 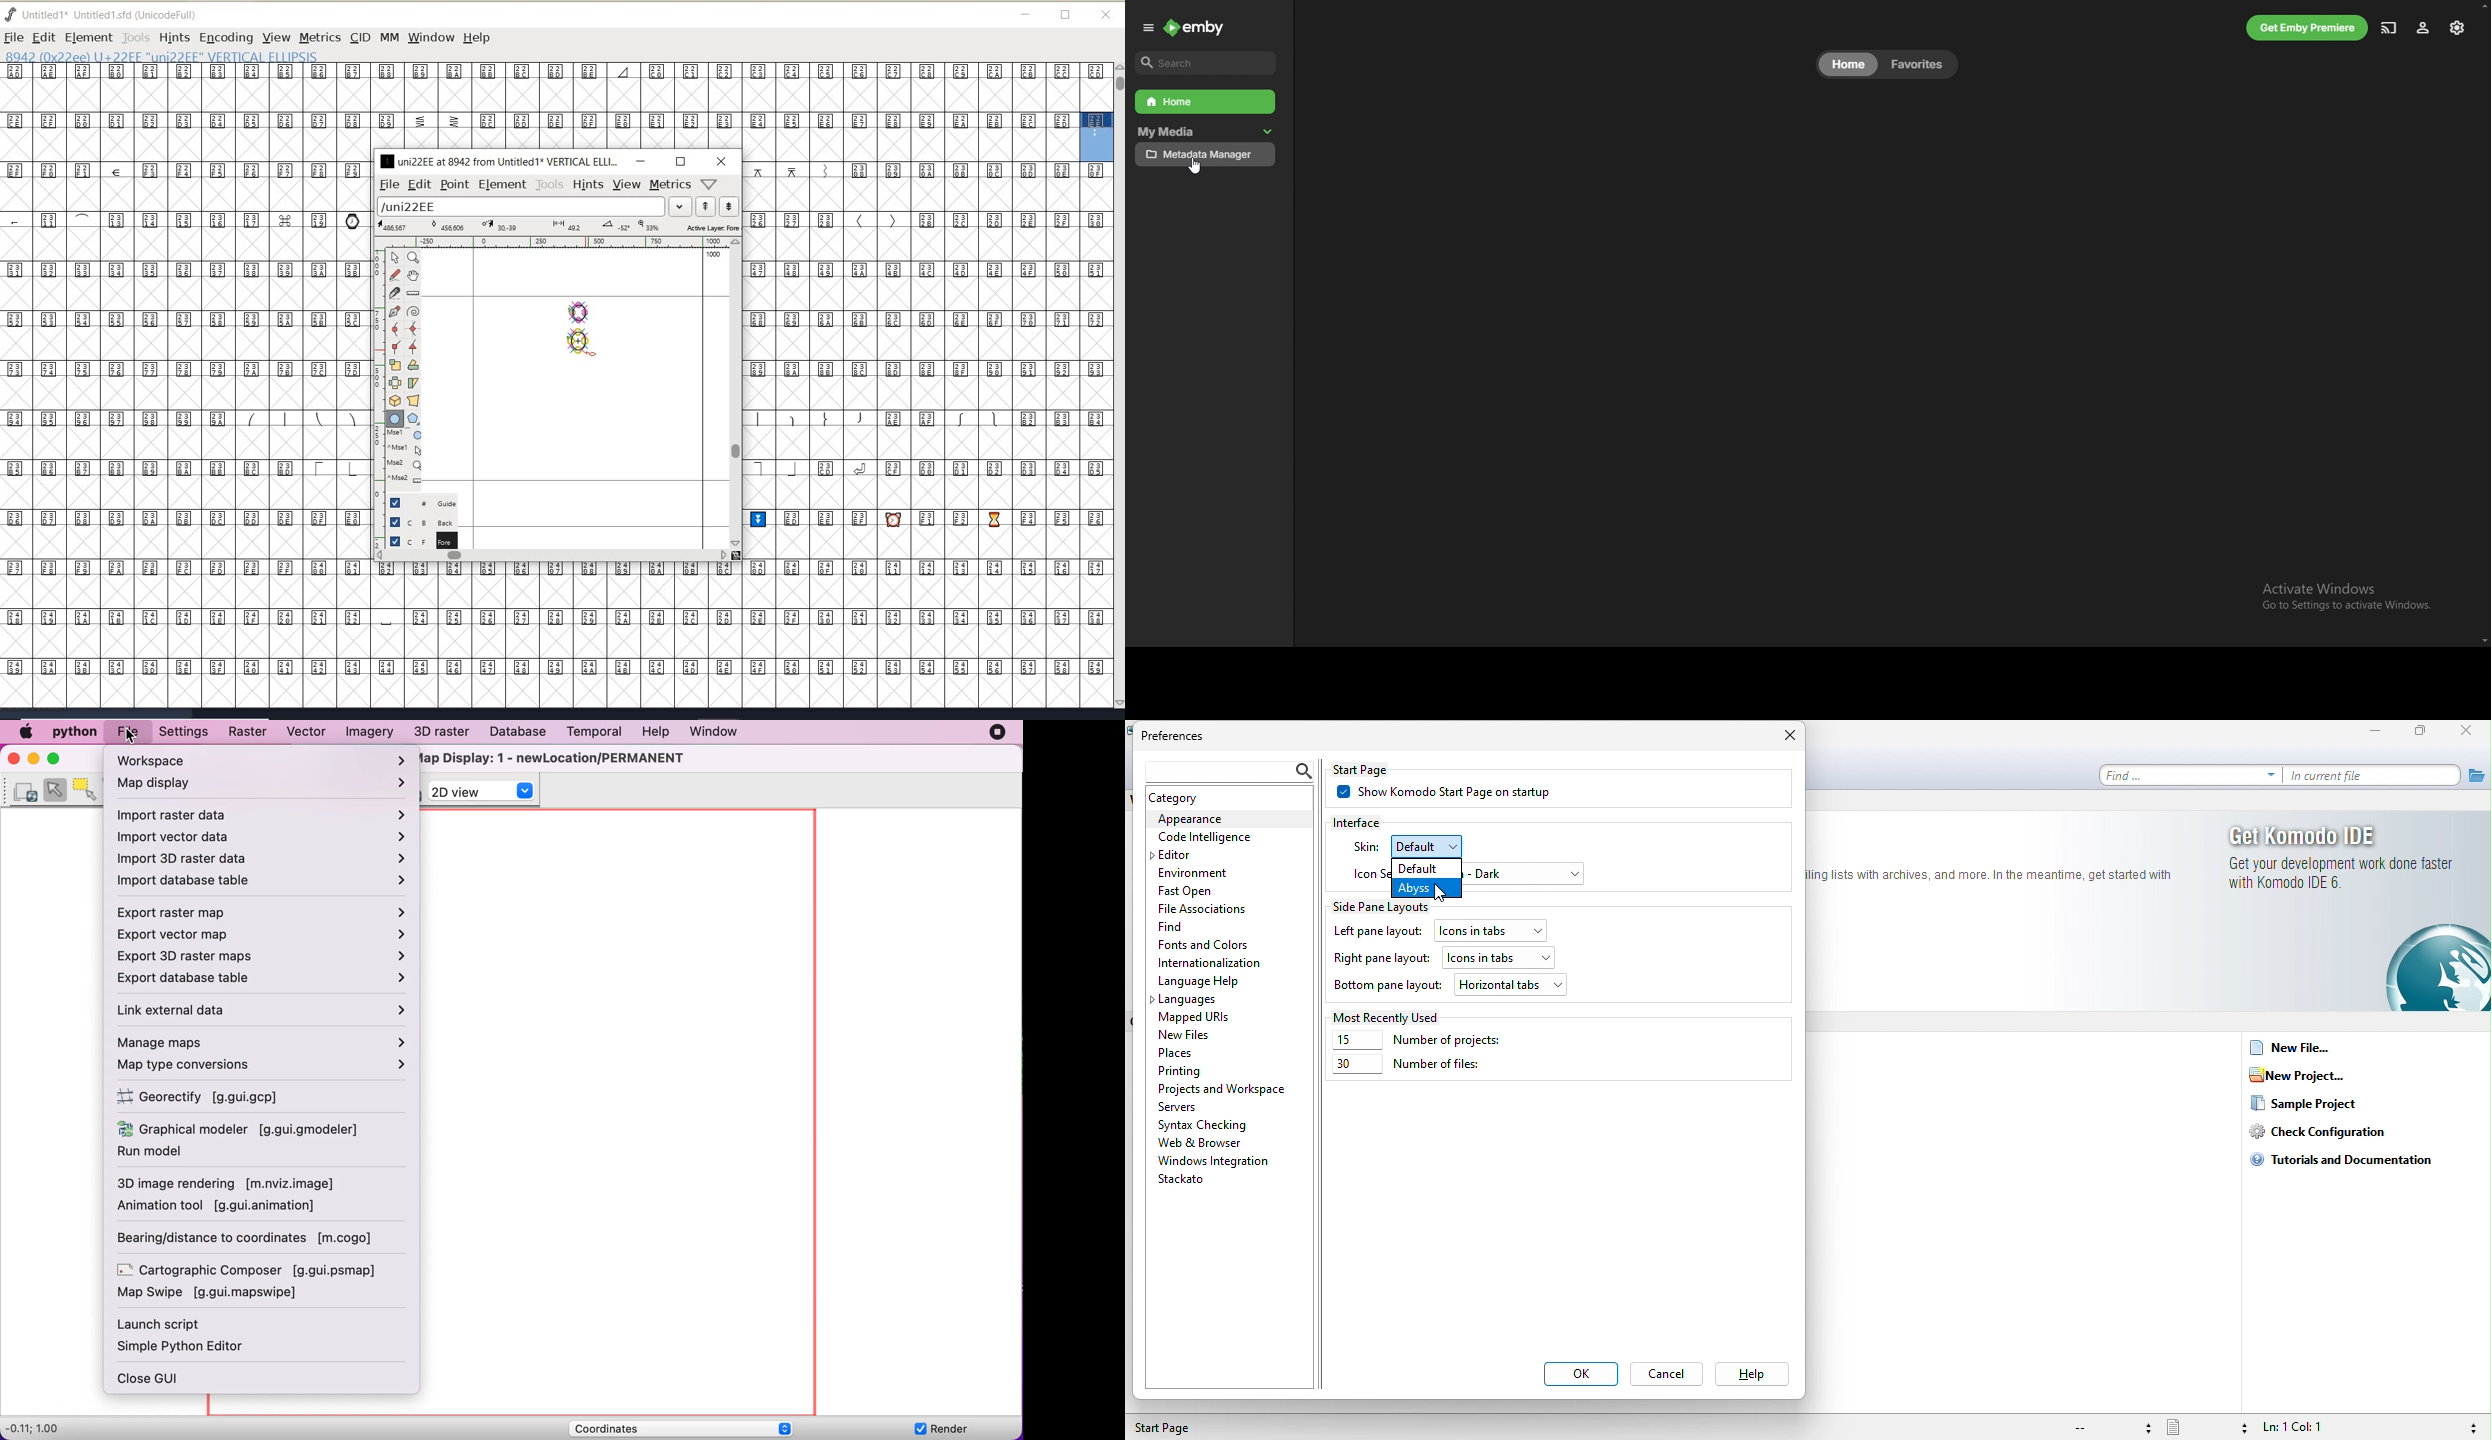 I want to click on show komodo start page on startup, so click(x=1458, y=794).